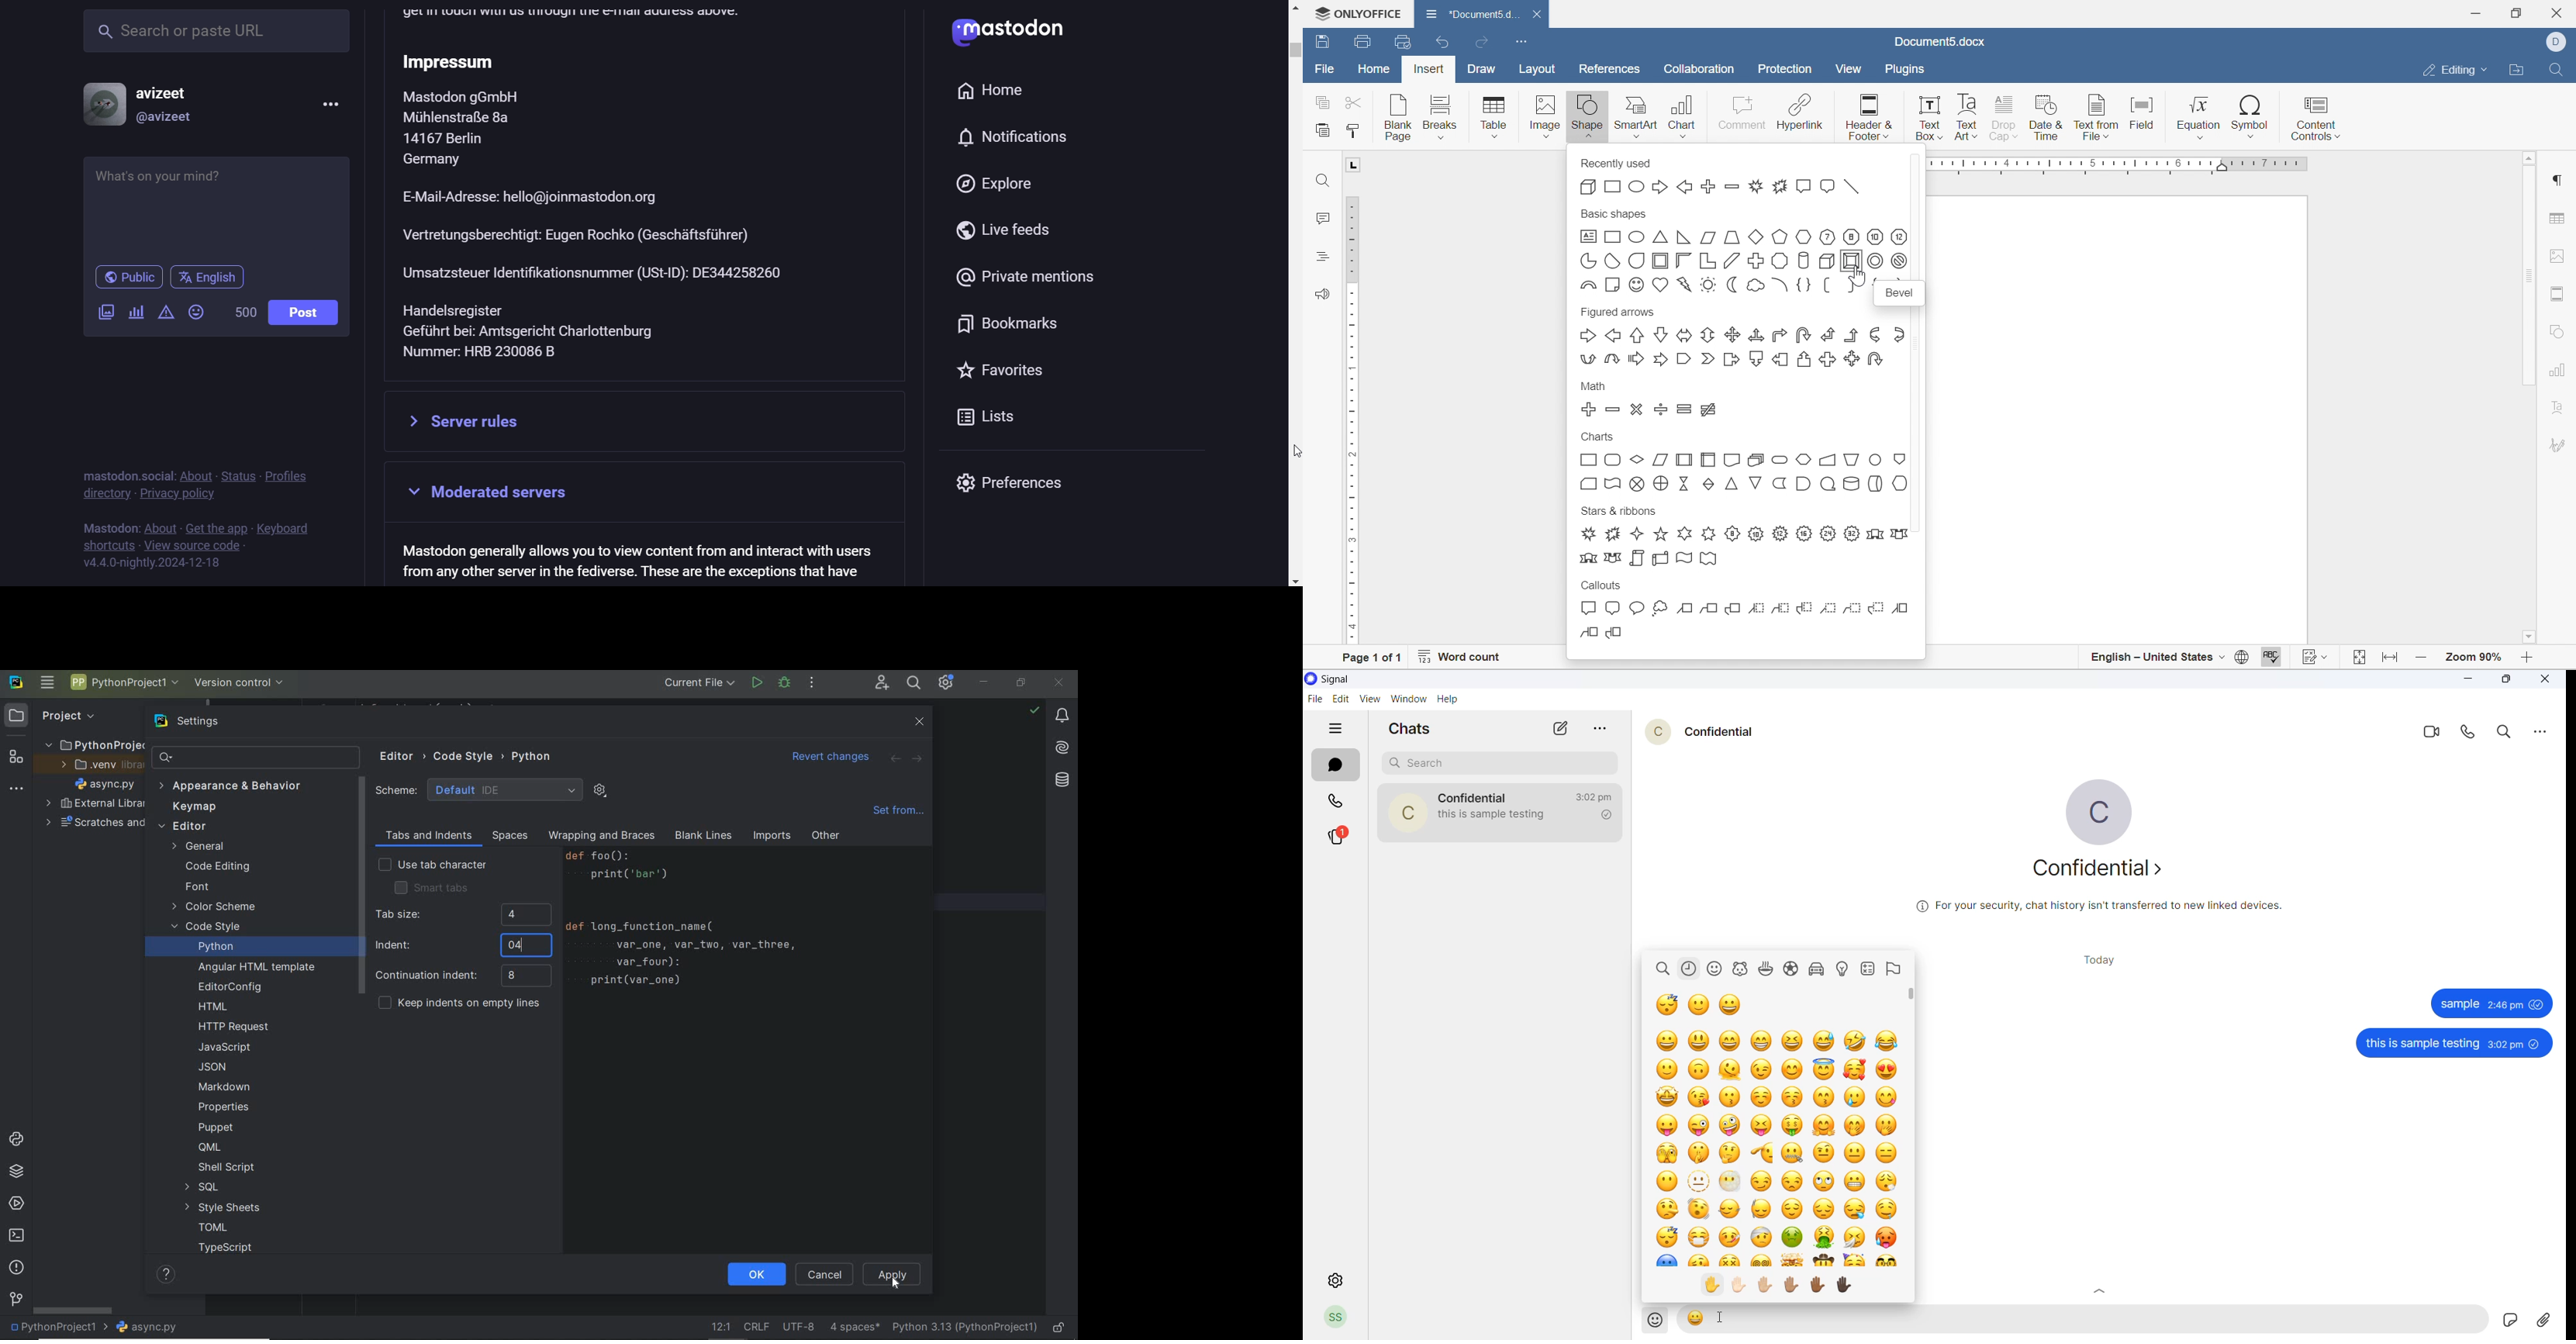  Describe the element at coordinates (1001, 233) in the screenshot. I see `live feeds` at that location.